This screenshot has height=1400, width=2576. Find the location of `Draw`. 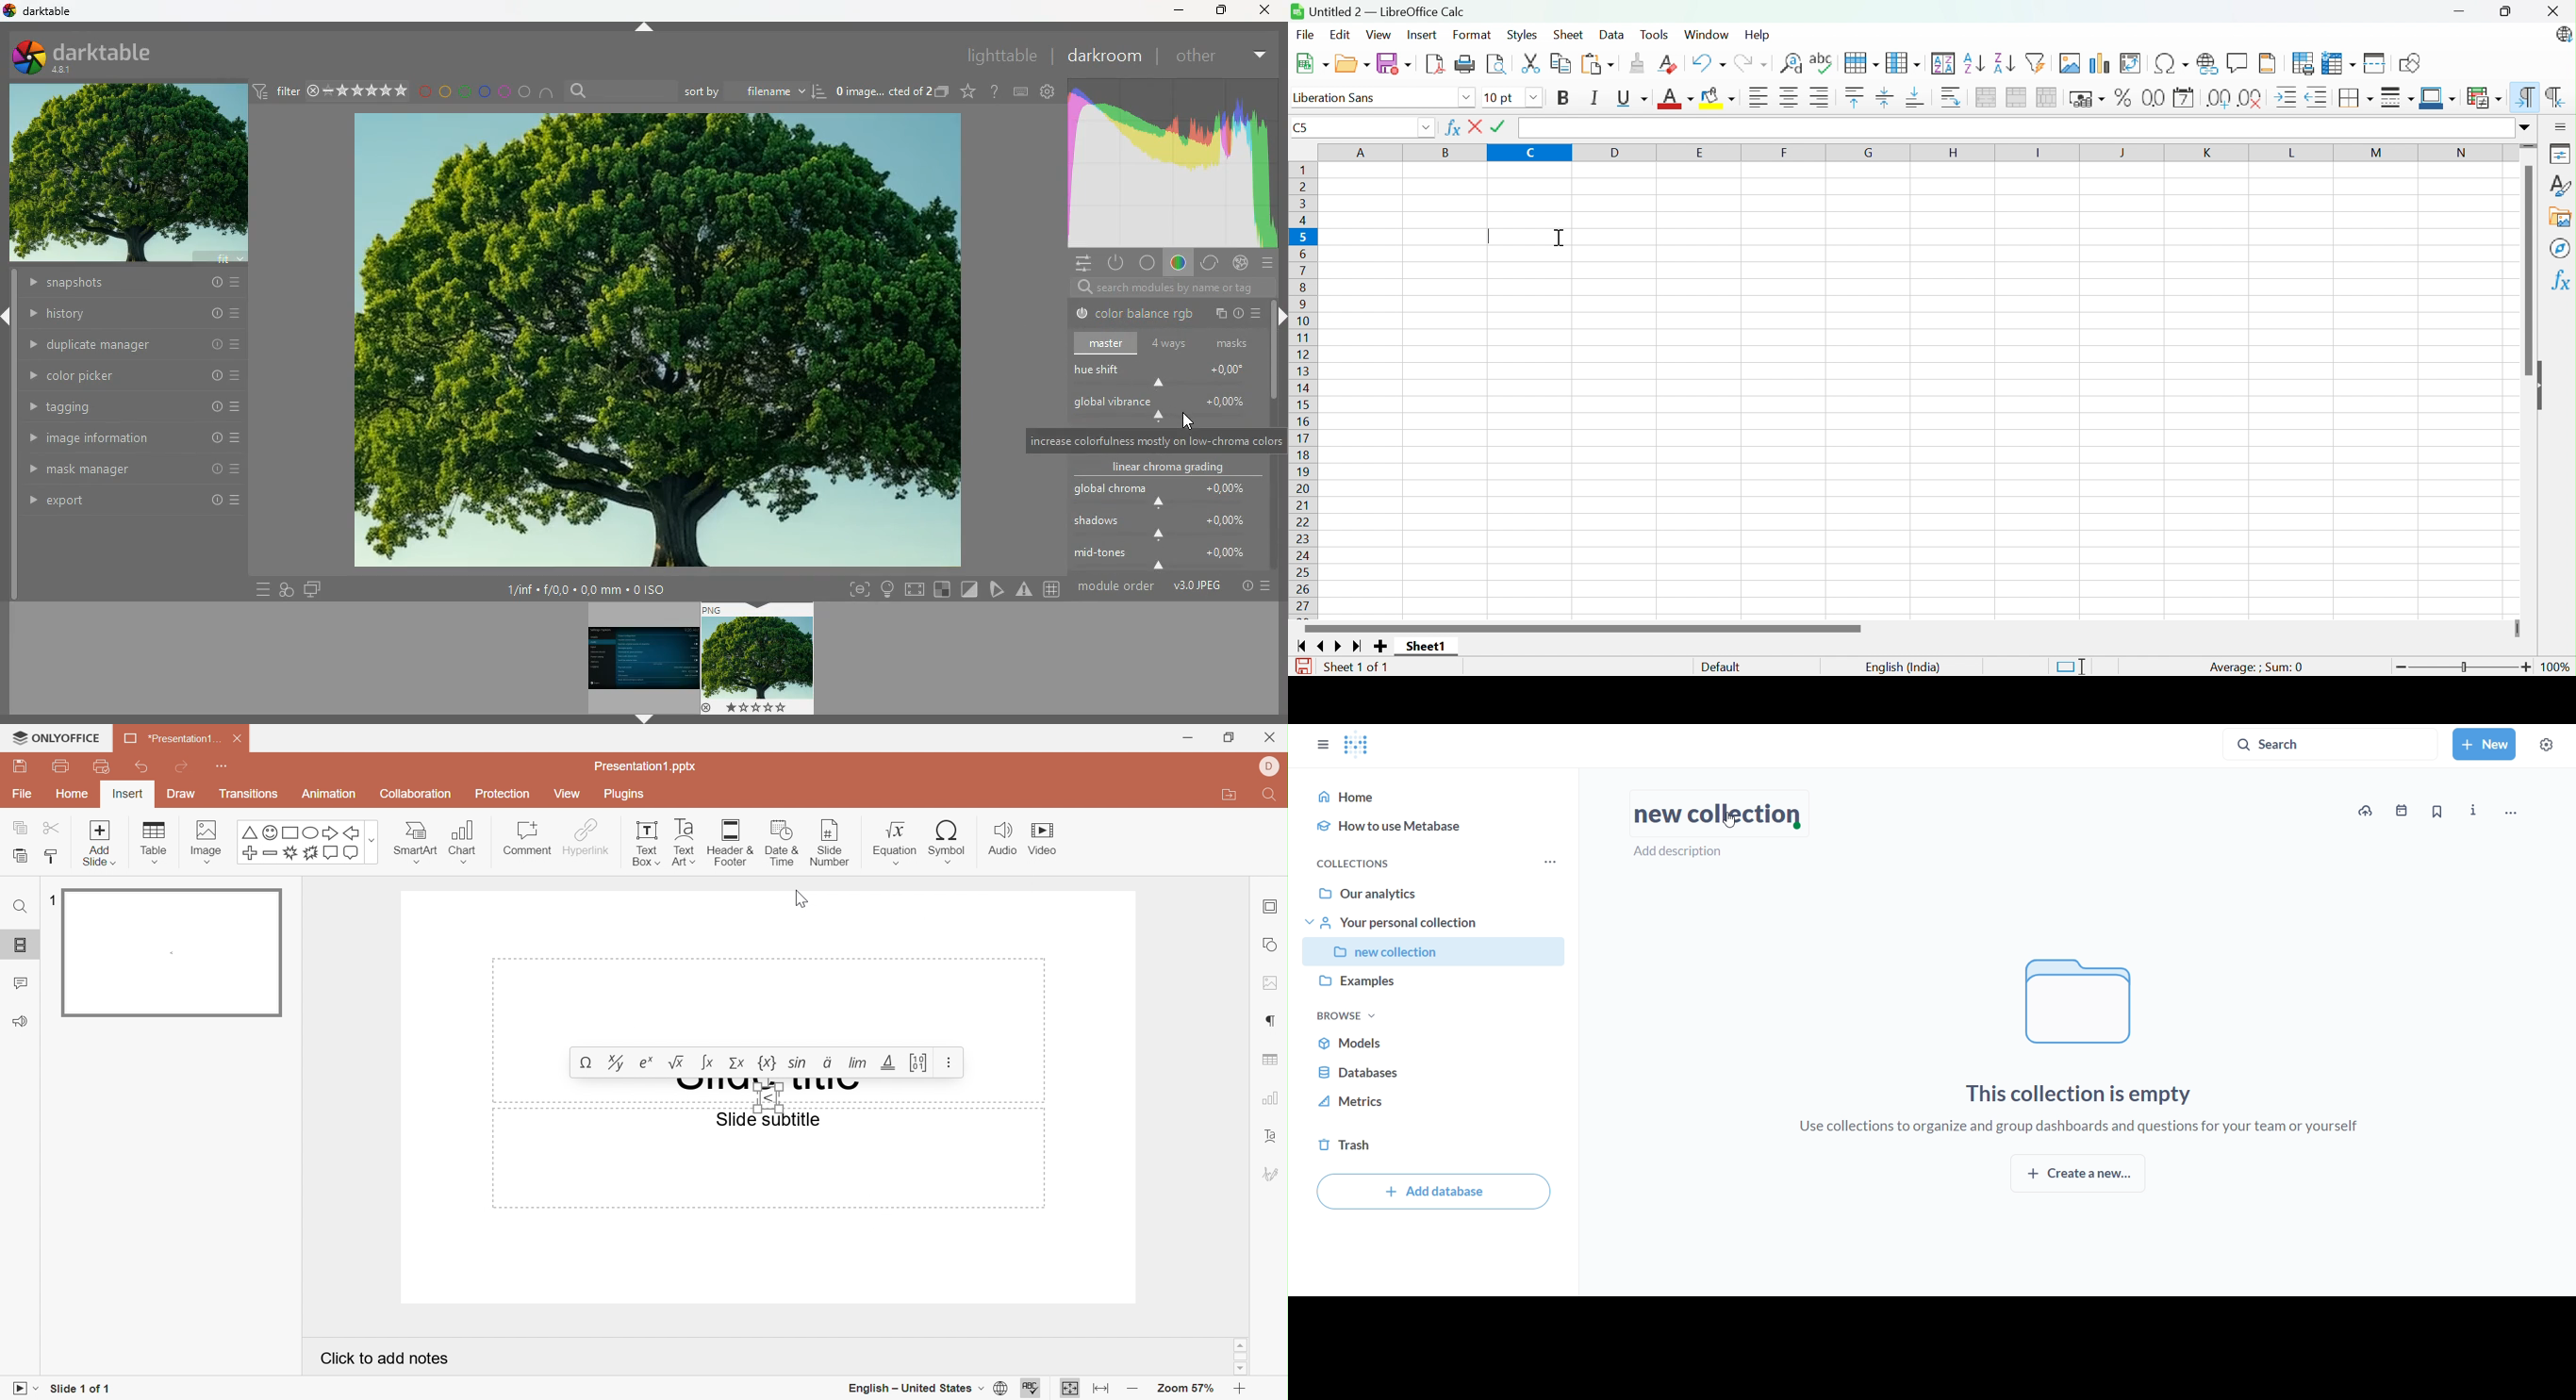

Draw is located at coordinates (181, 795).